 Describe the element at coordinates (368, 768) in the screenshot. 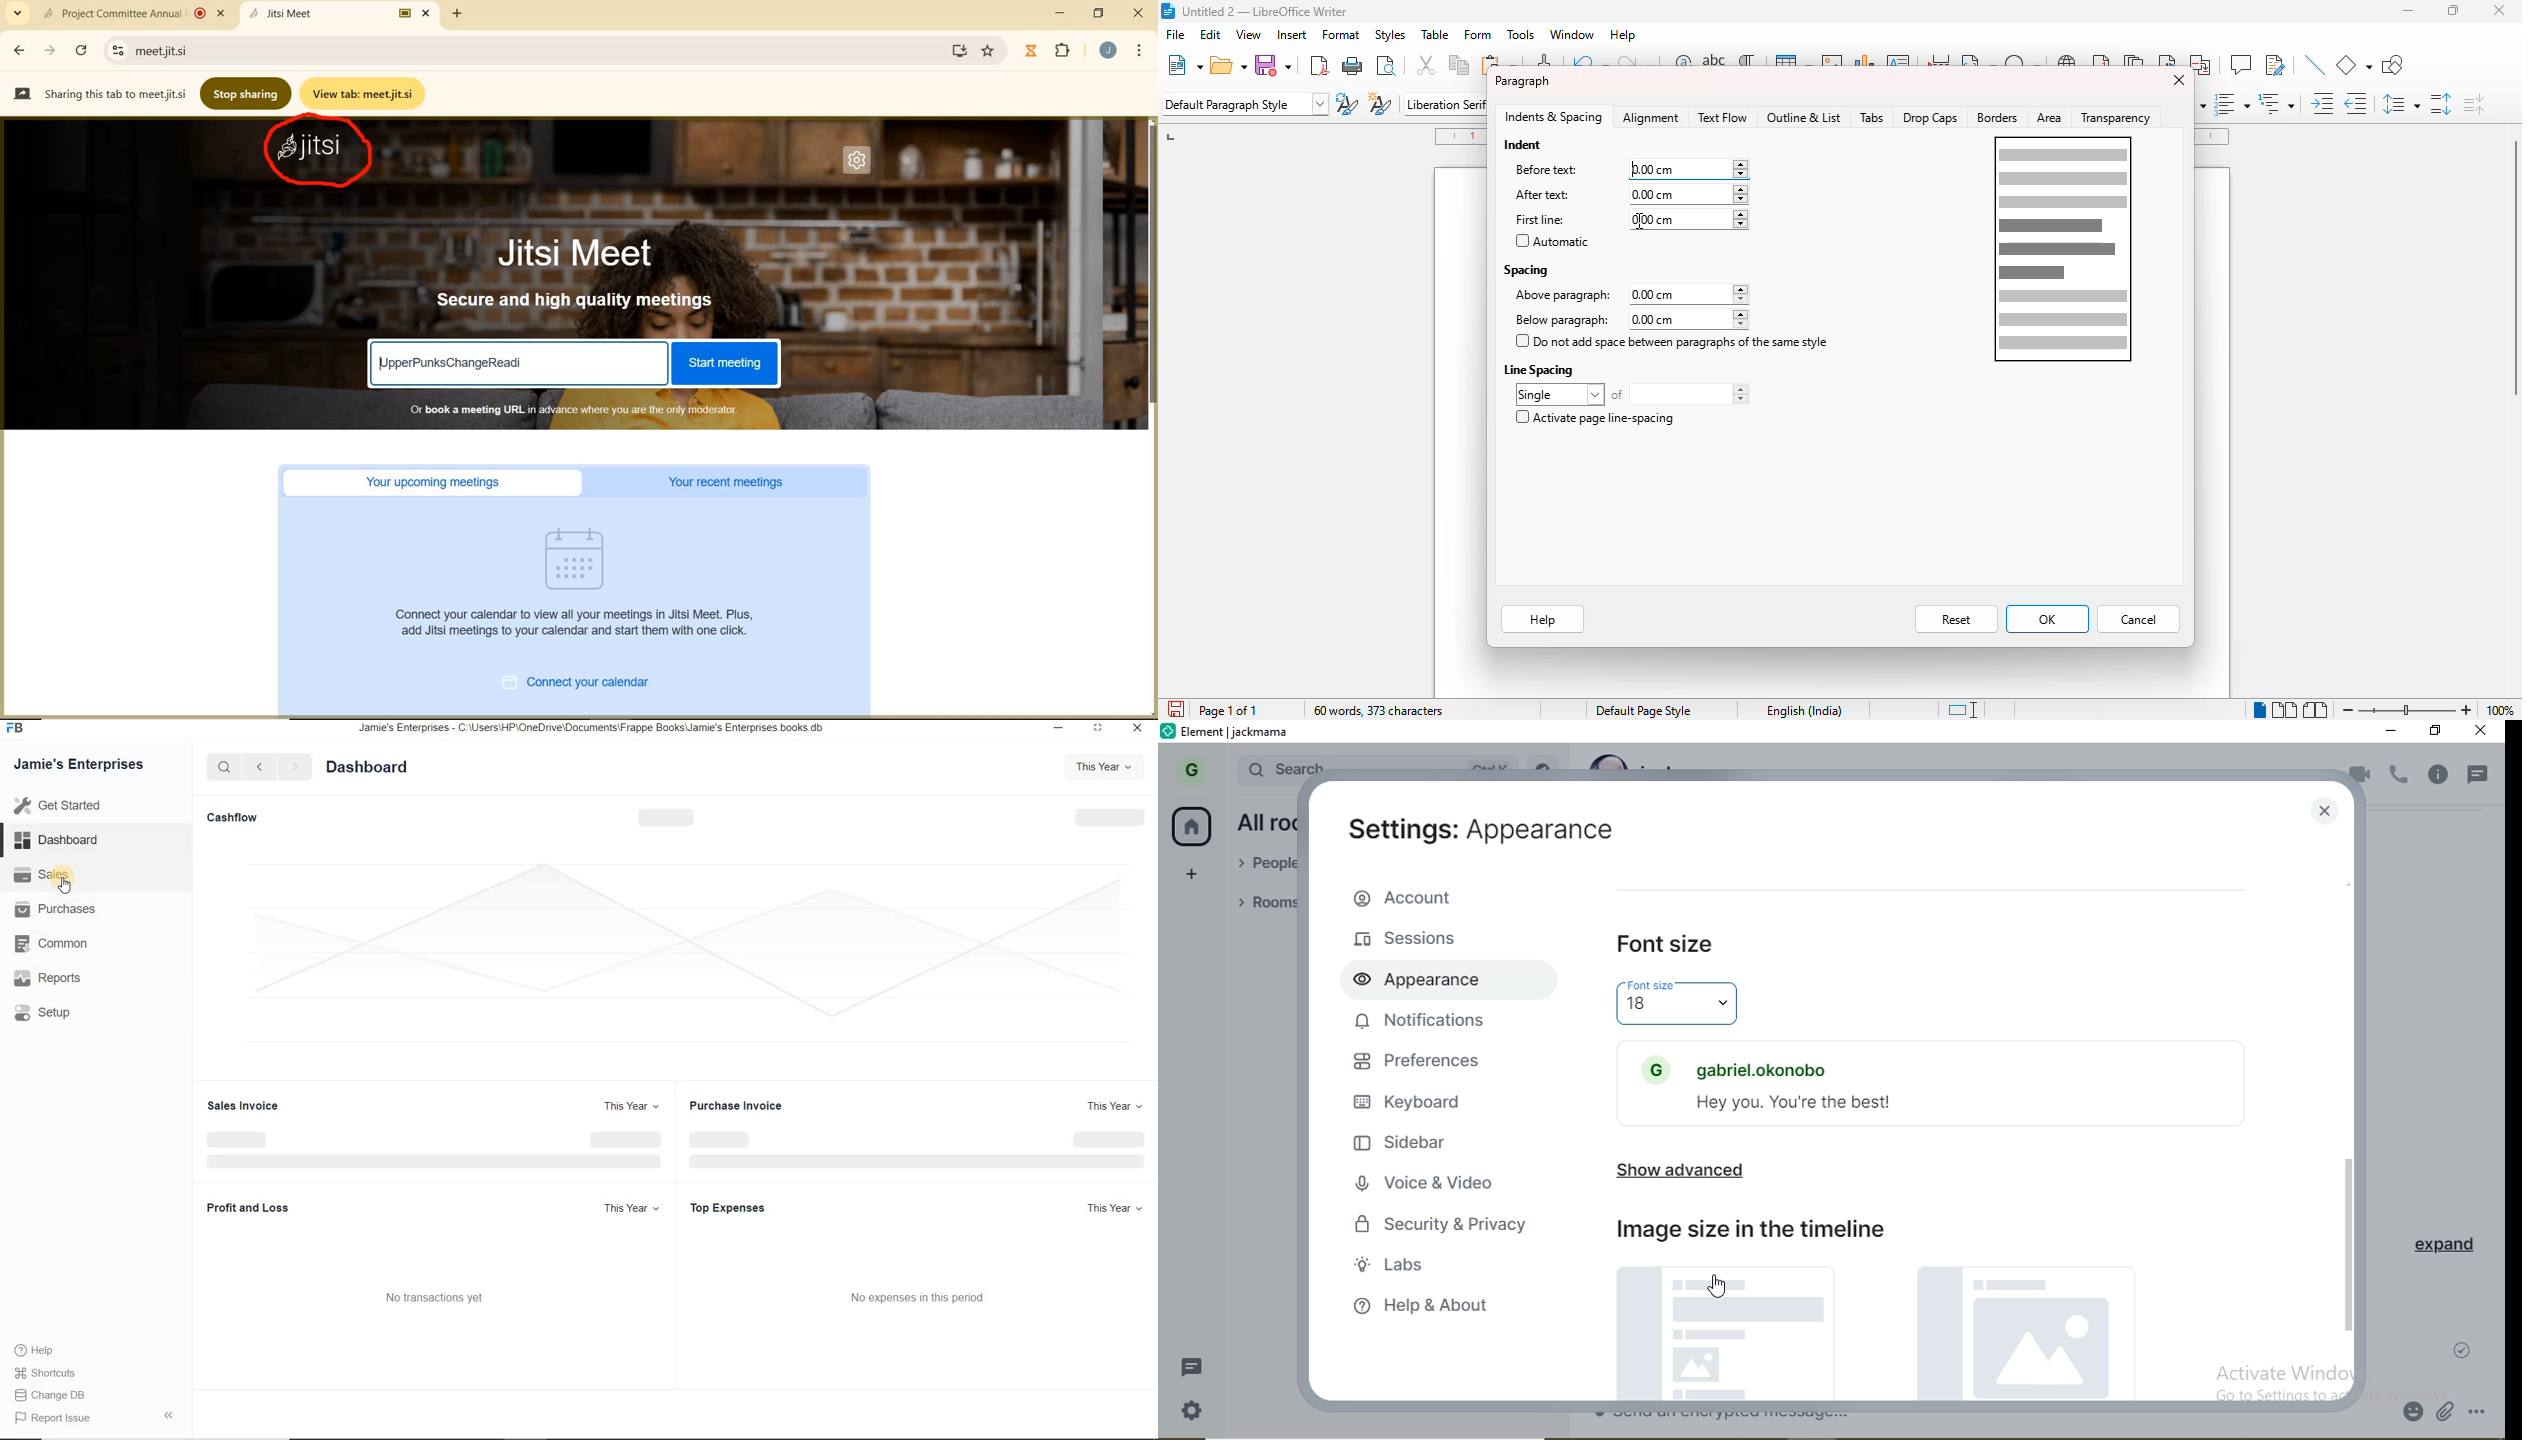

I see `Dashboard` at that location.